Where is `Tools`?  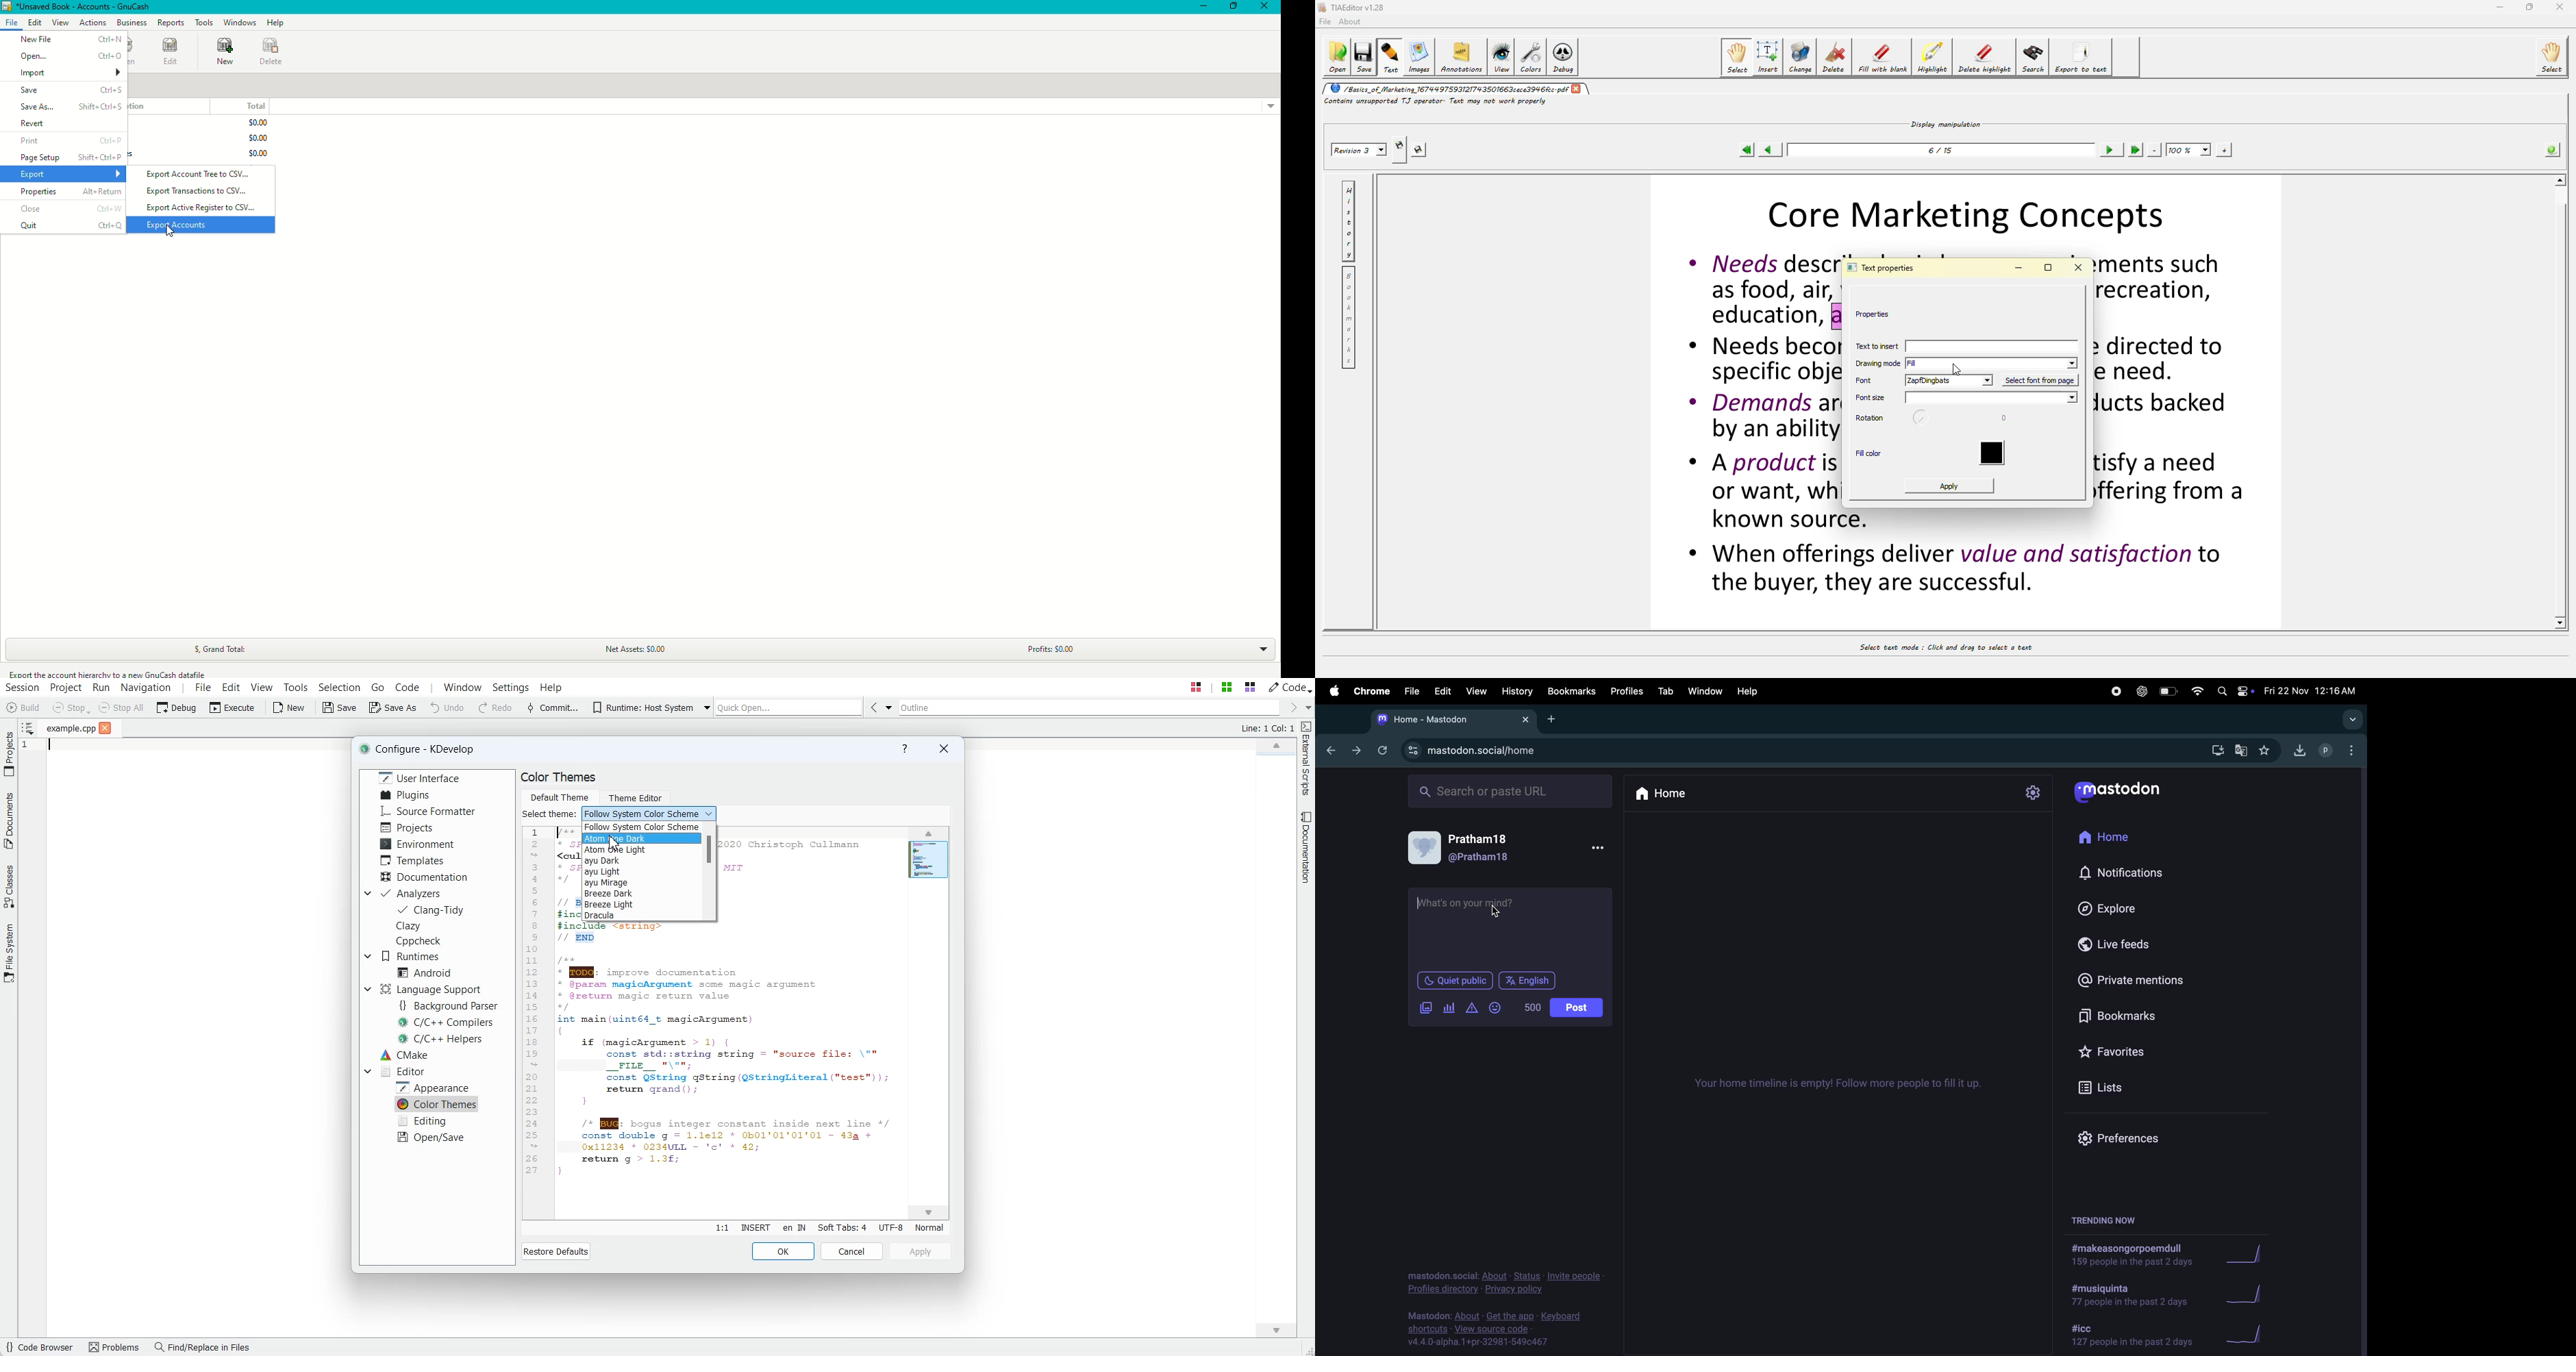
Tools is located at coordinates (203, 23).